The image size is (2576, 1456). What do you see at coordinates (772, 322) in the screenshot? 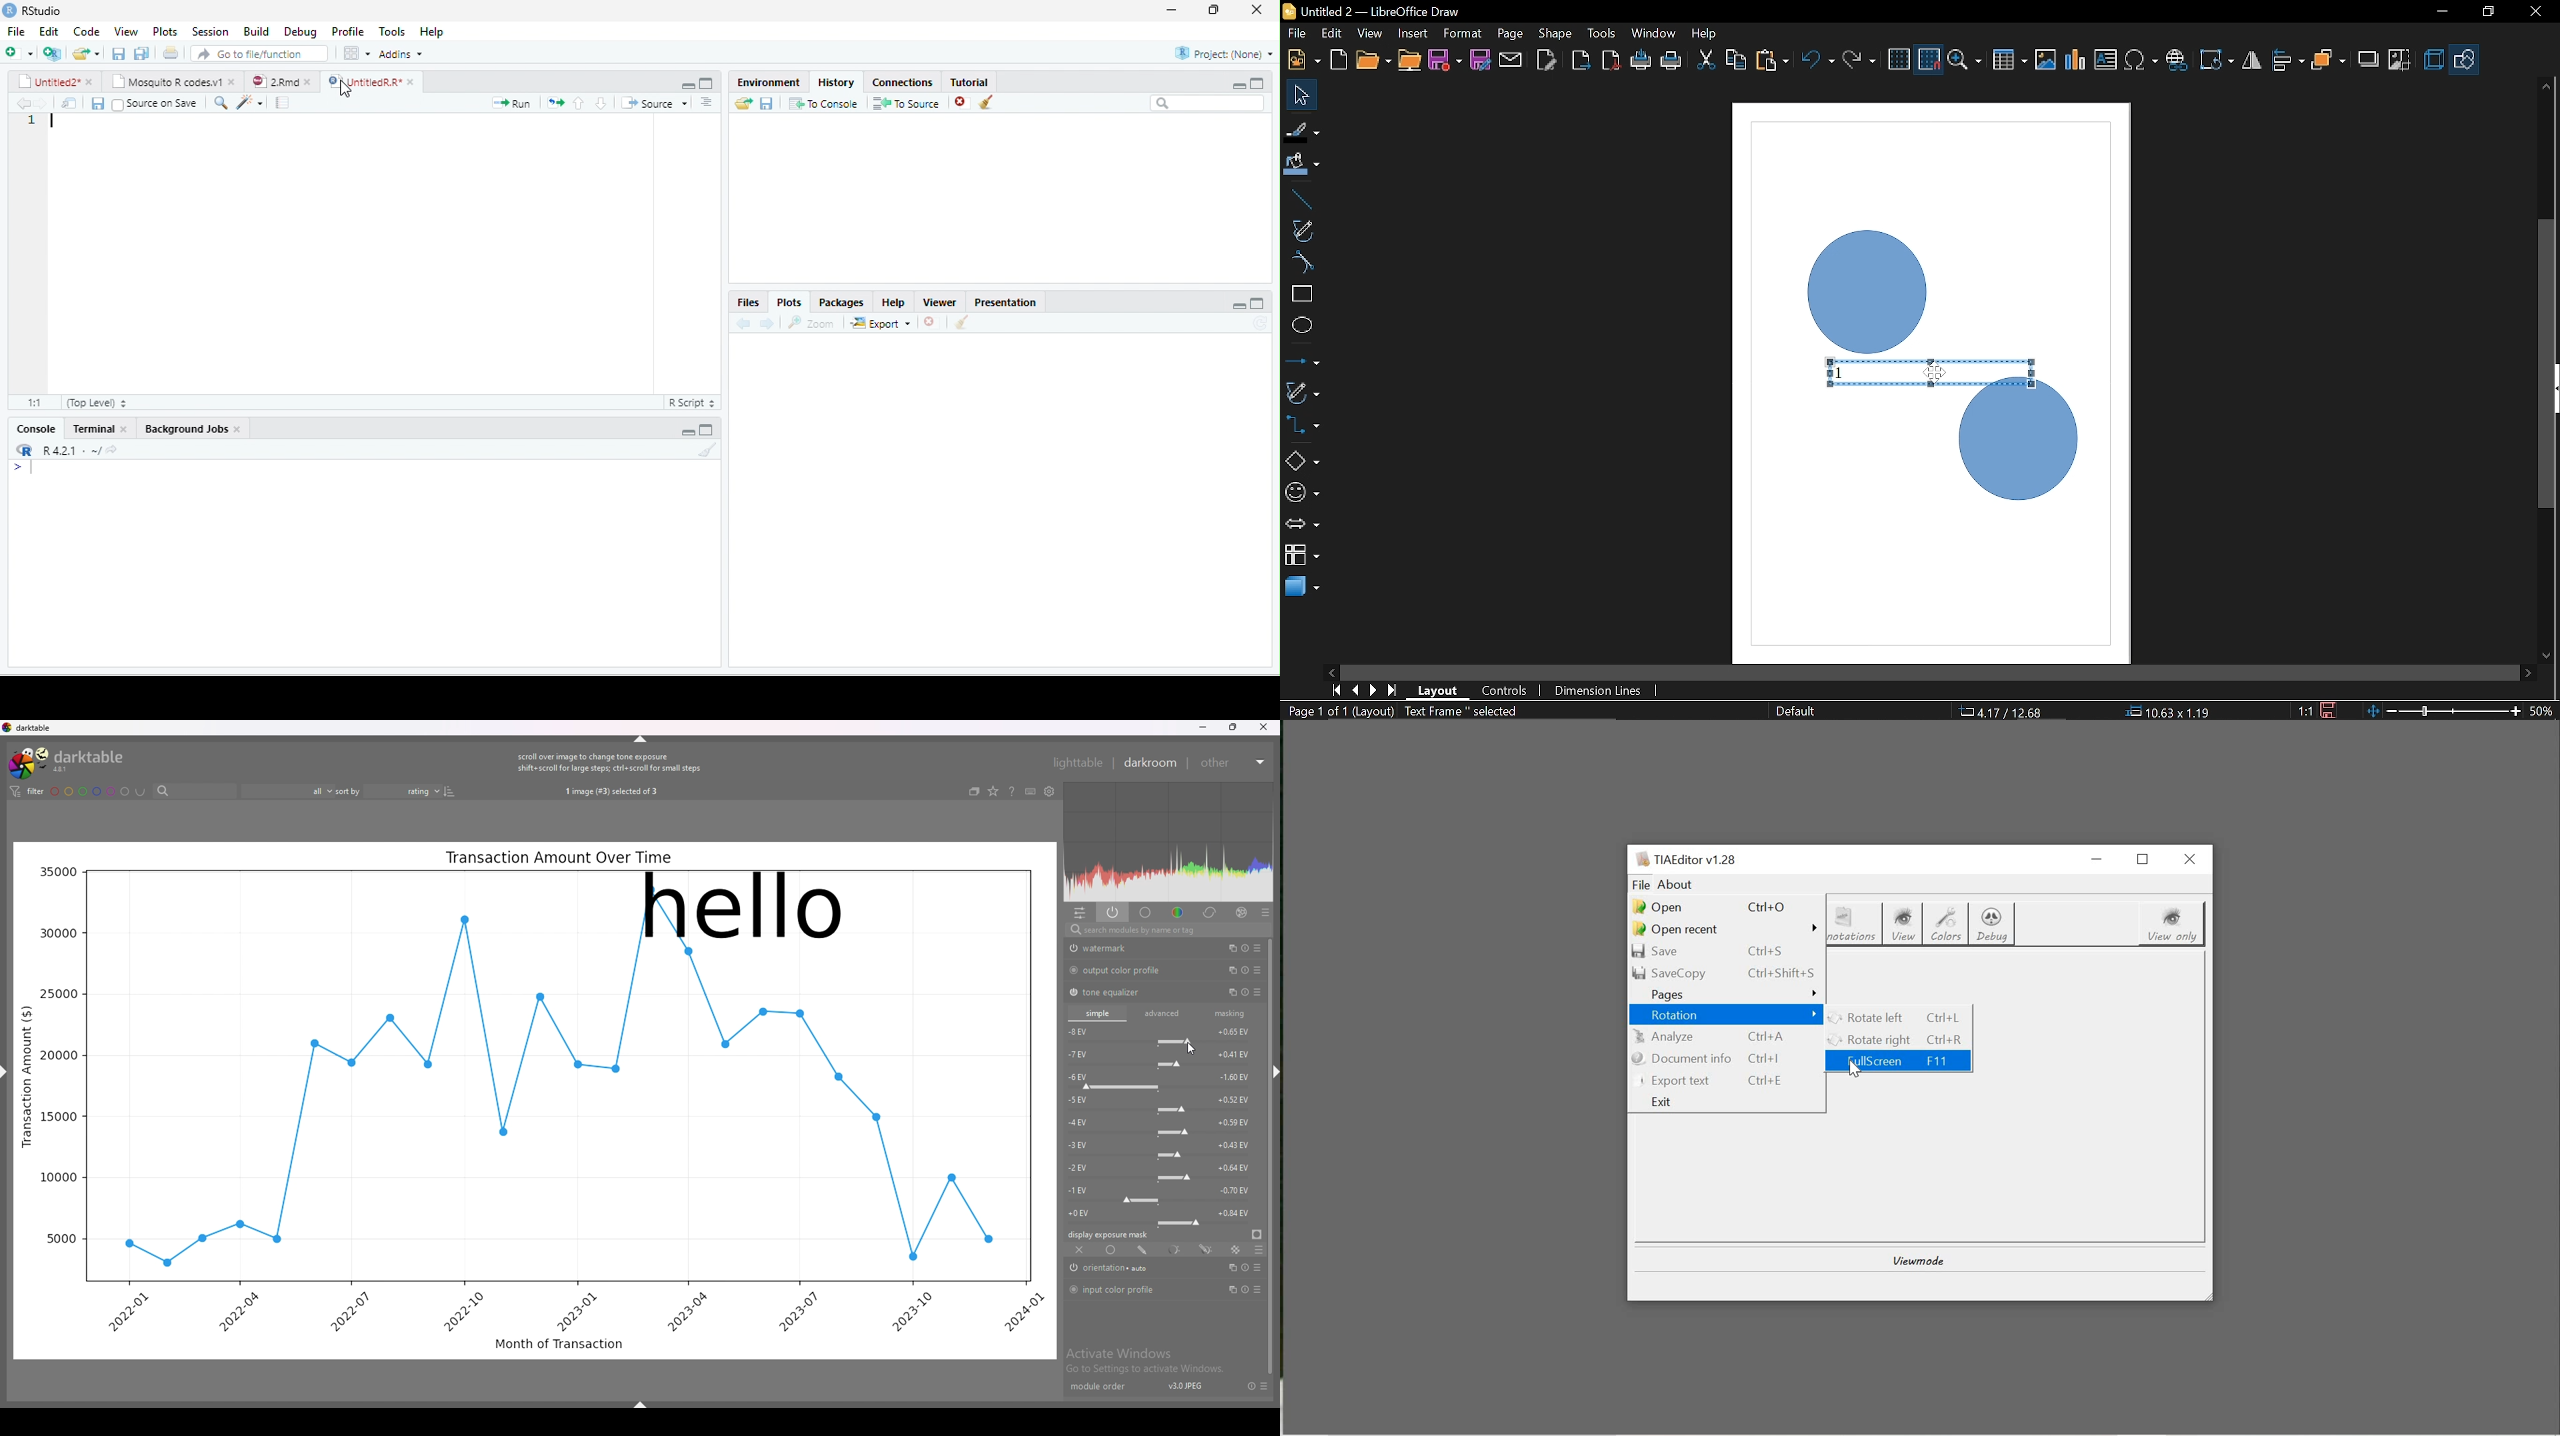
I see `next` at bounding box center [772, 322].